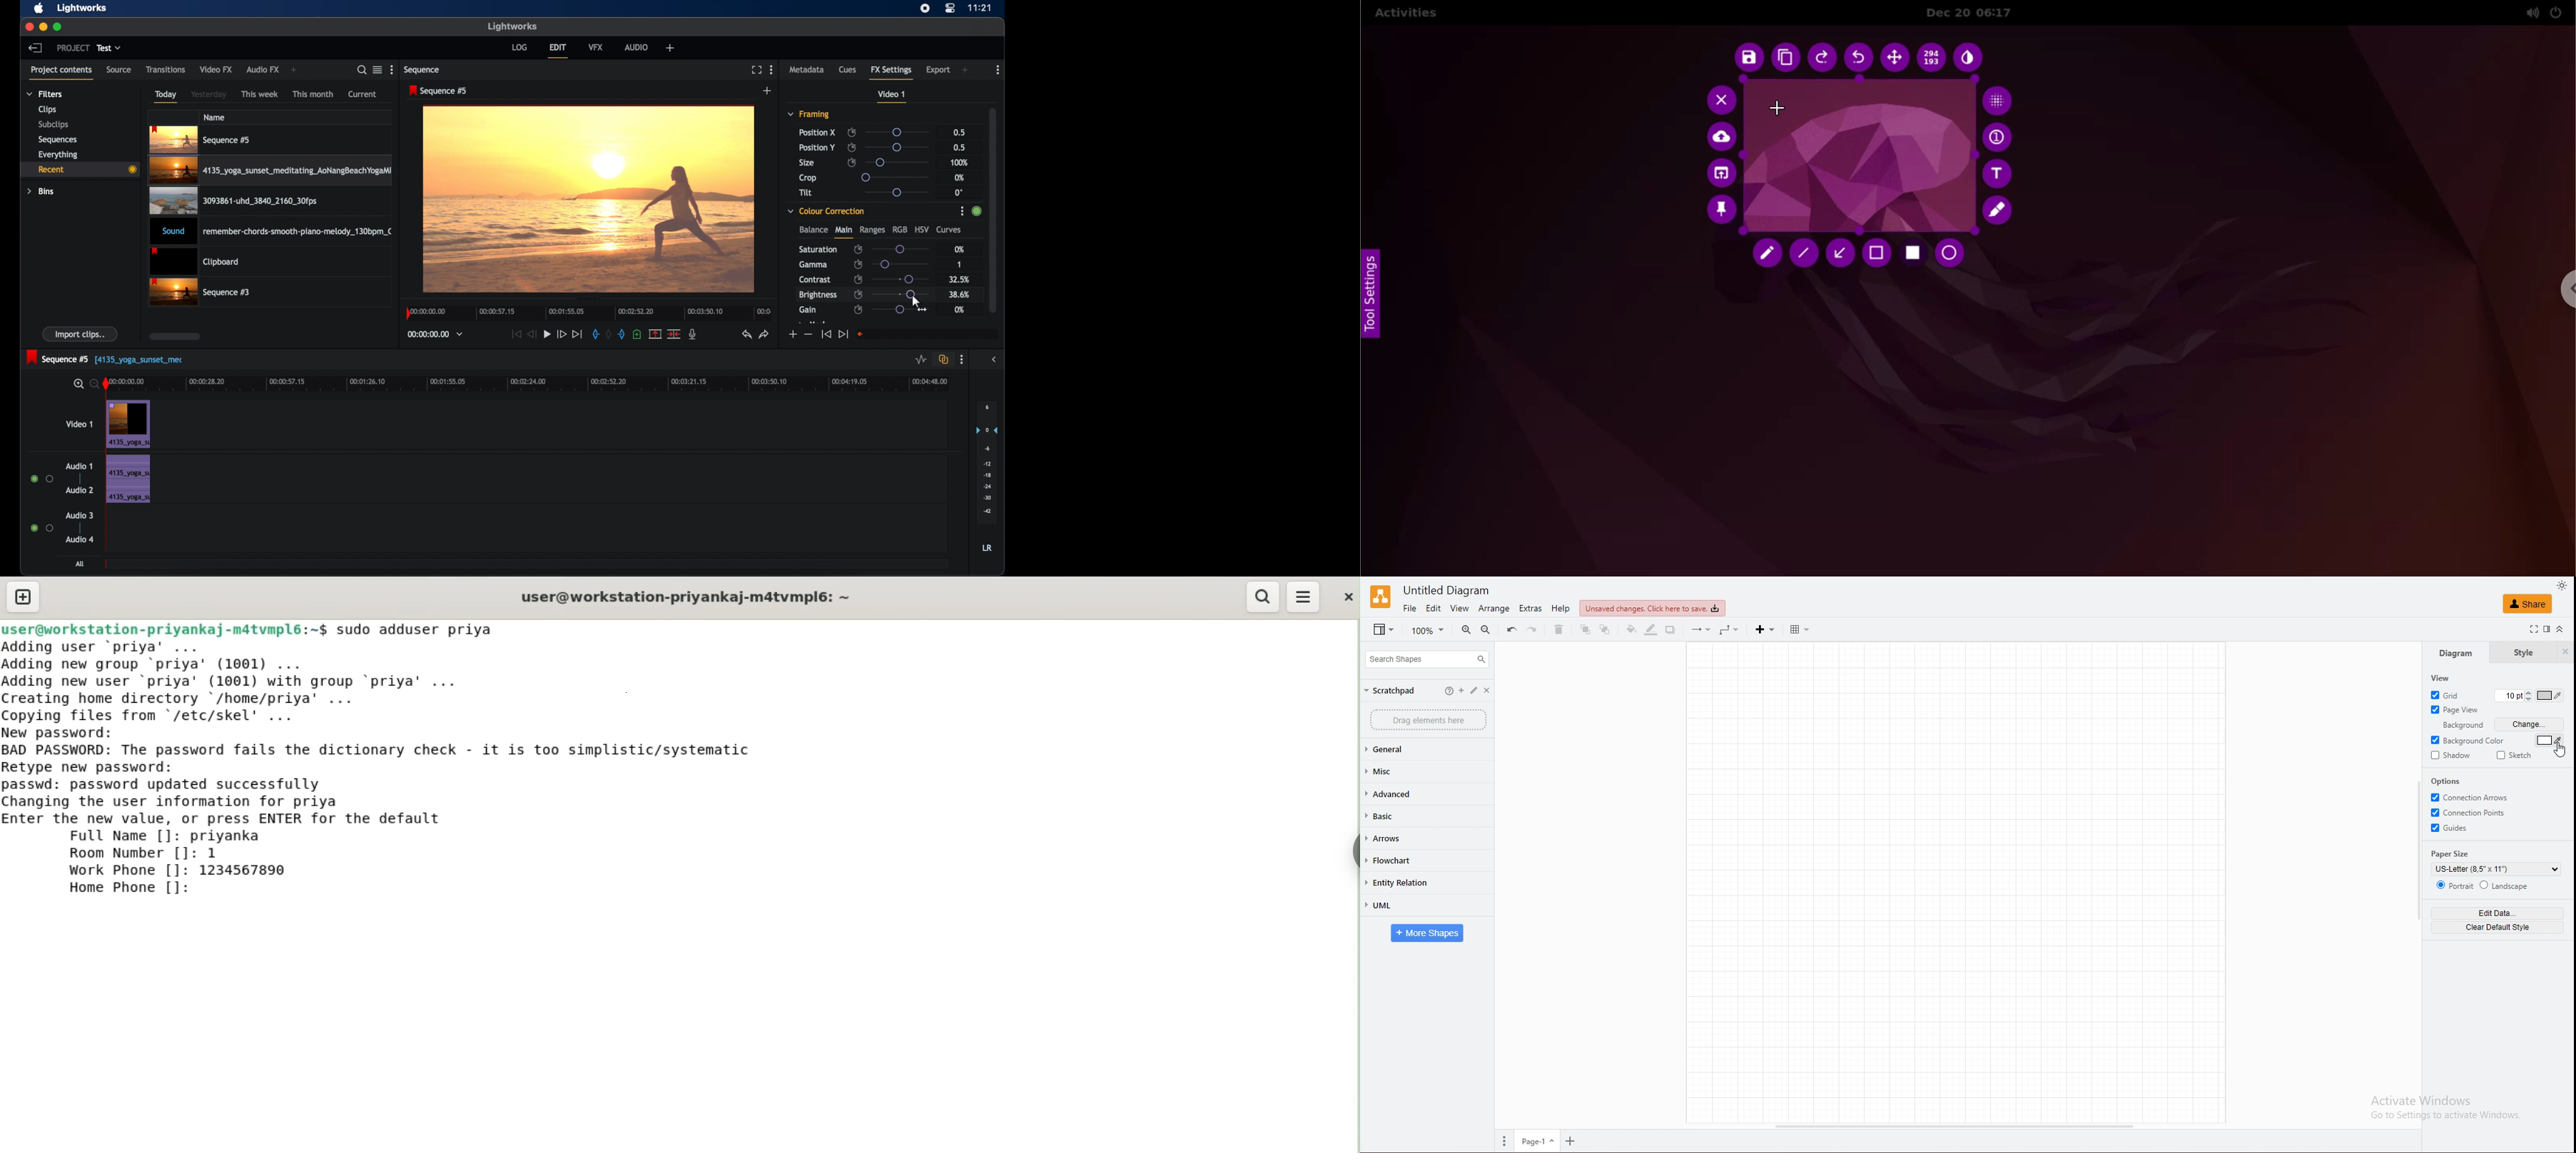 The image size is (2576, 1176). Describe the element at coordinates (960, 132) in the screenshot. I see `0.5` at that location.